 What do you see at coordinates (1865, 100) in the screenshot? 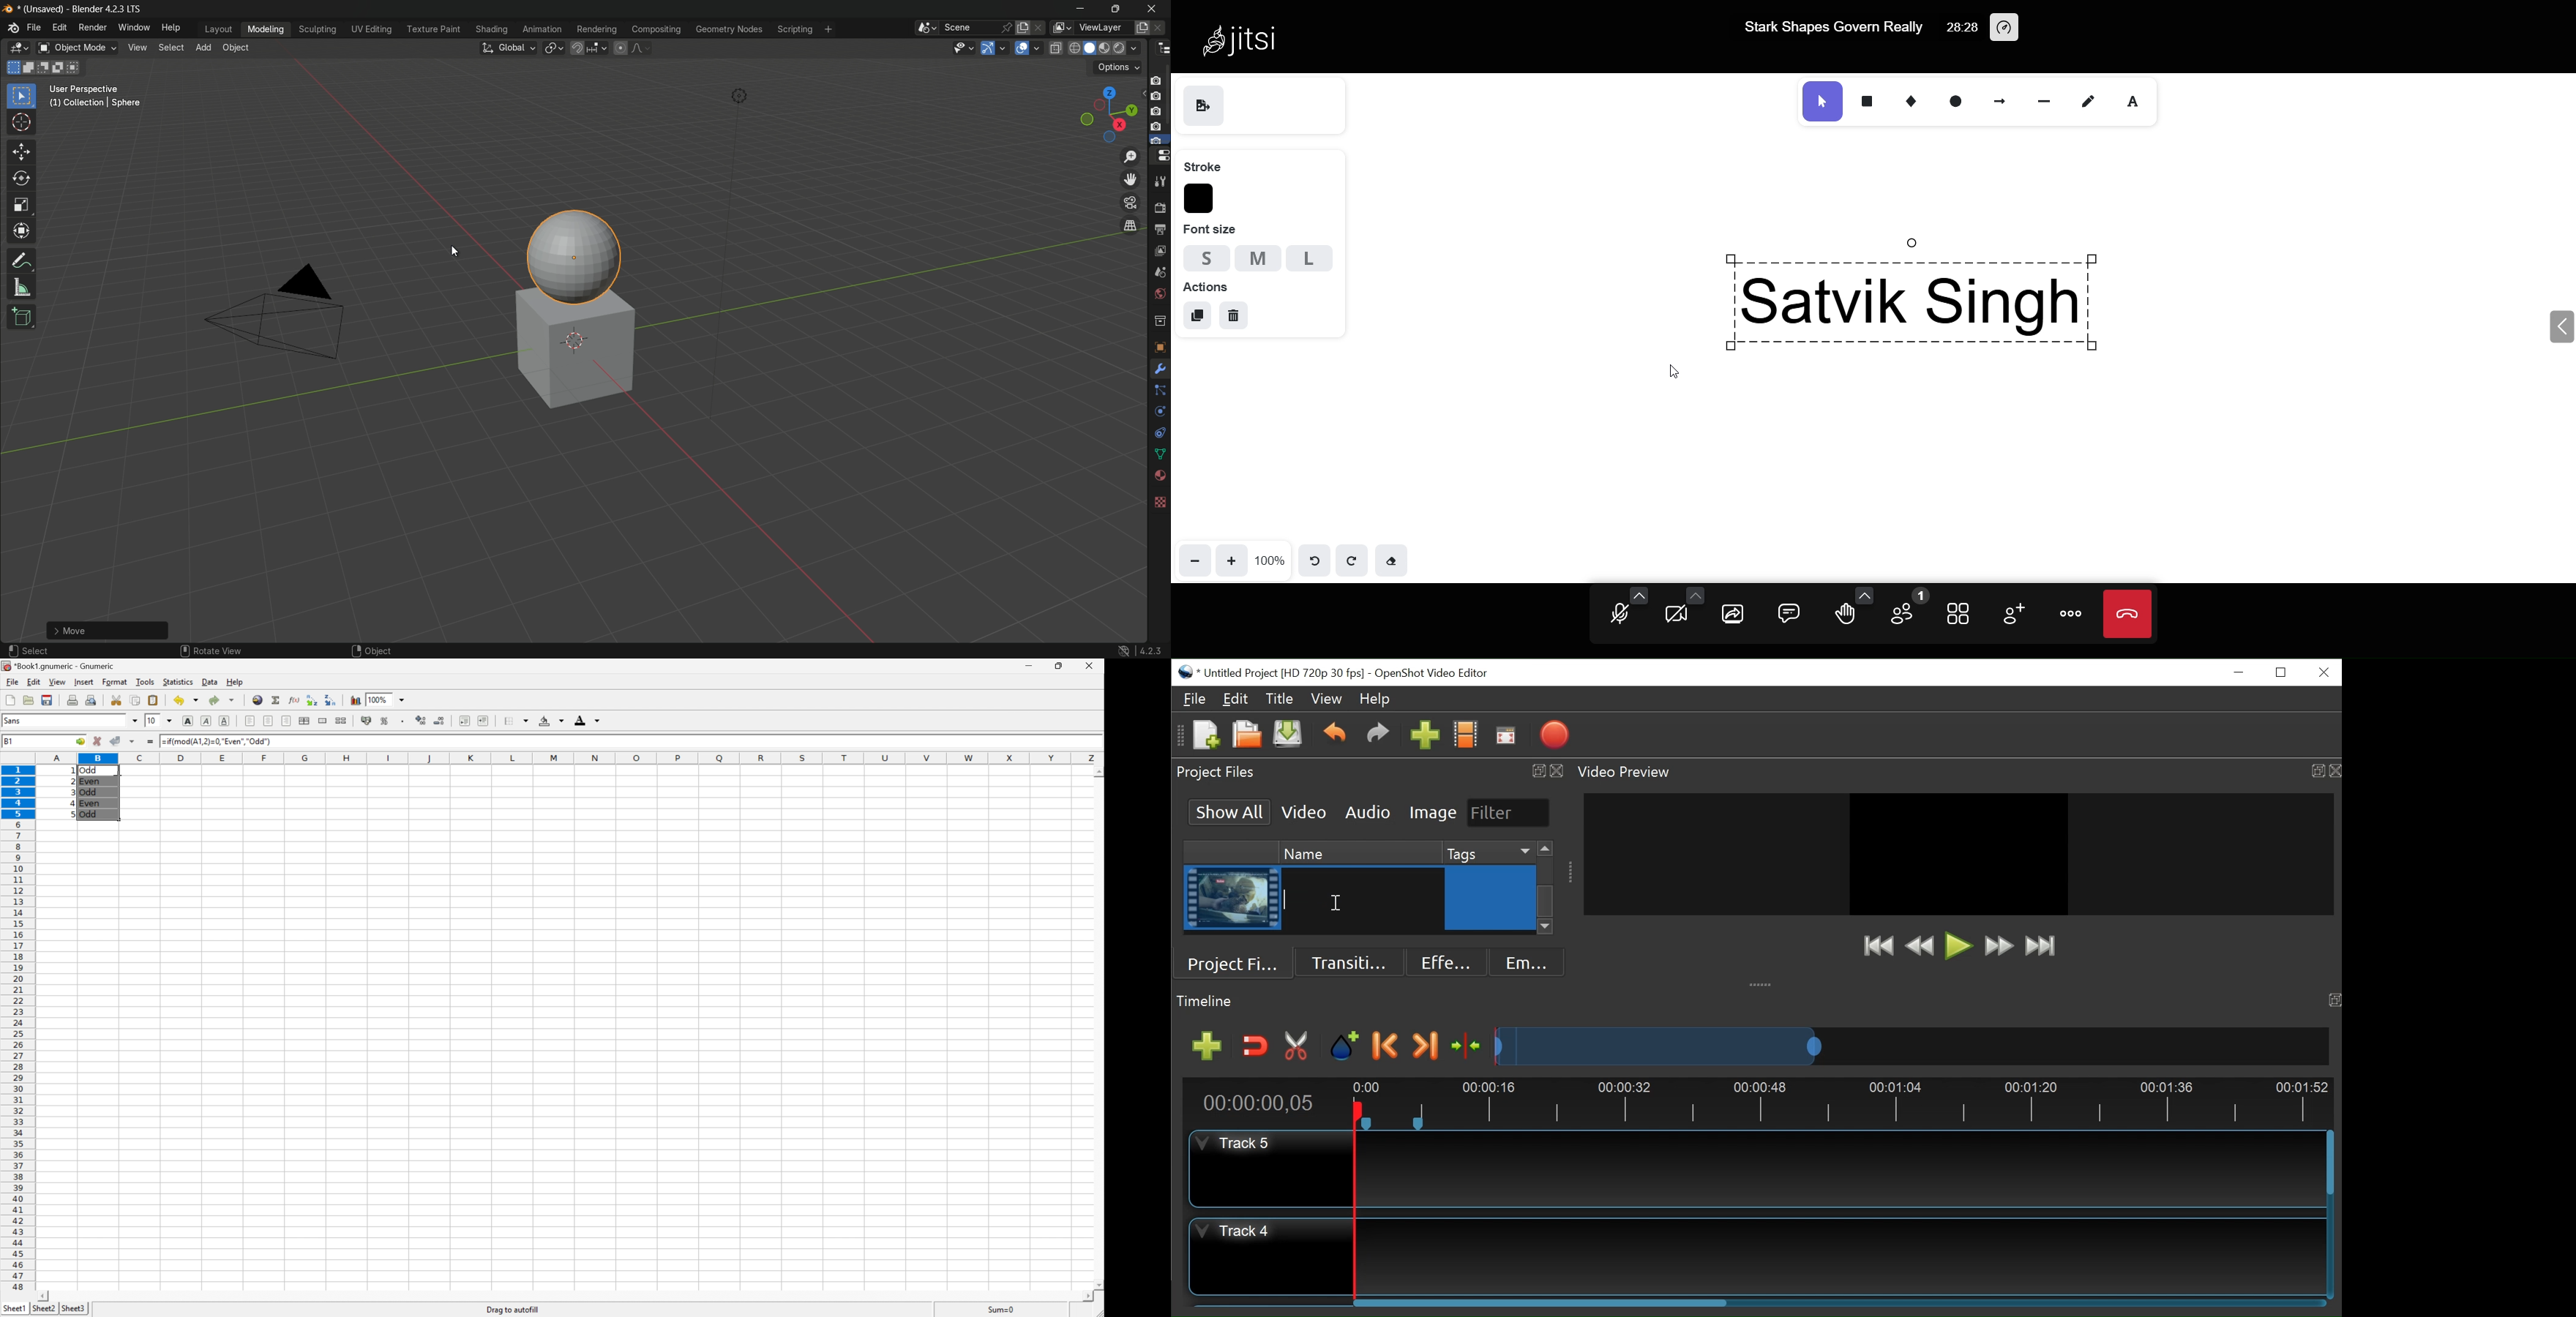
I see `rectangle` at bounding box center [1865, 100].